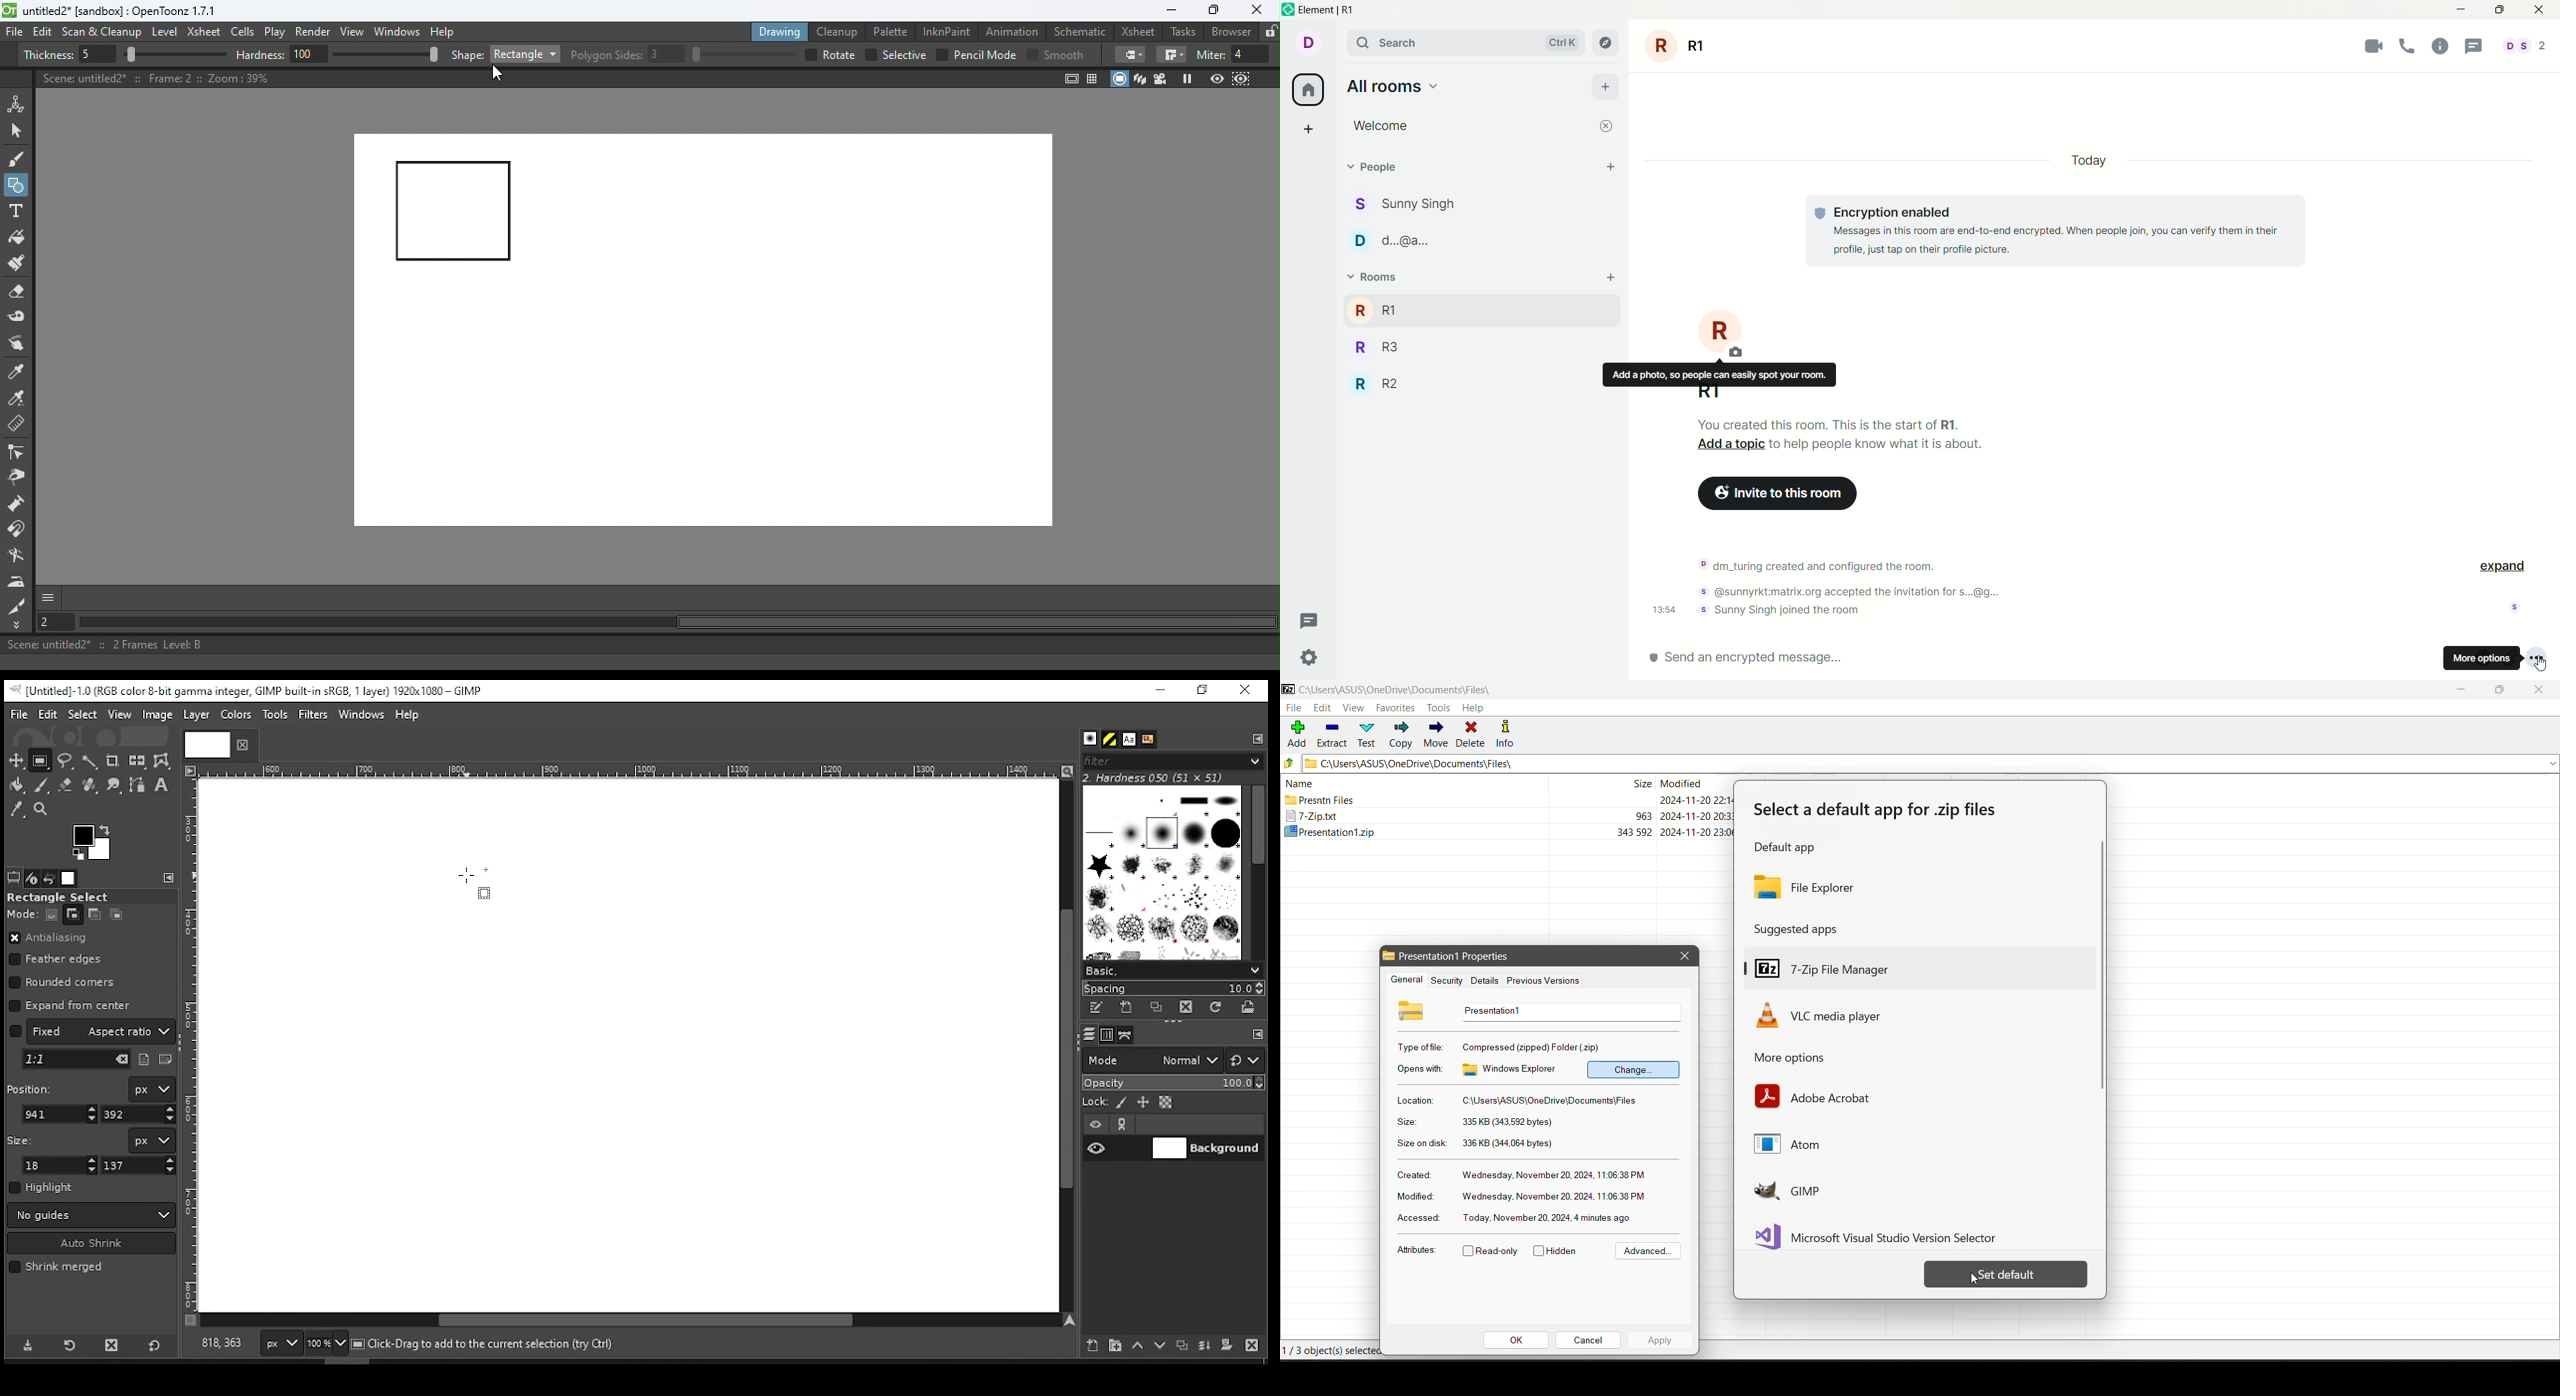 This screenshot has width=2576, height=1400. I want to click on help, so click(2441, 45).